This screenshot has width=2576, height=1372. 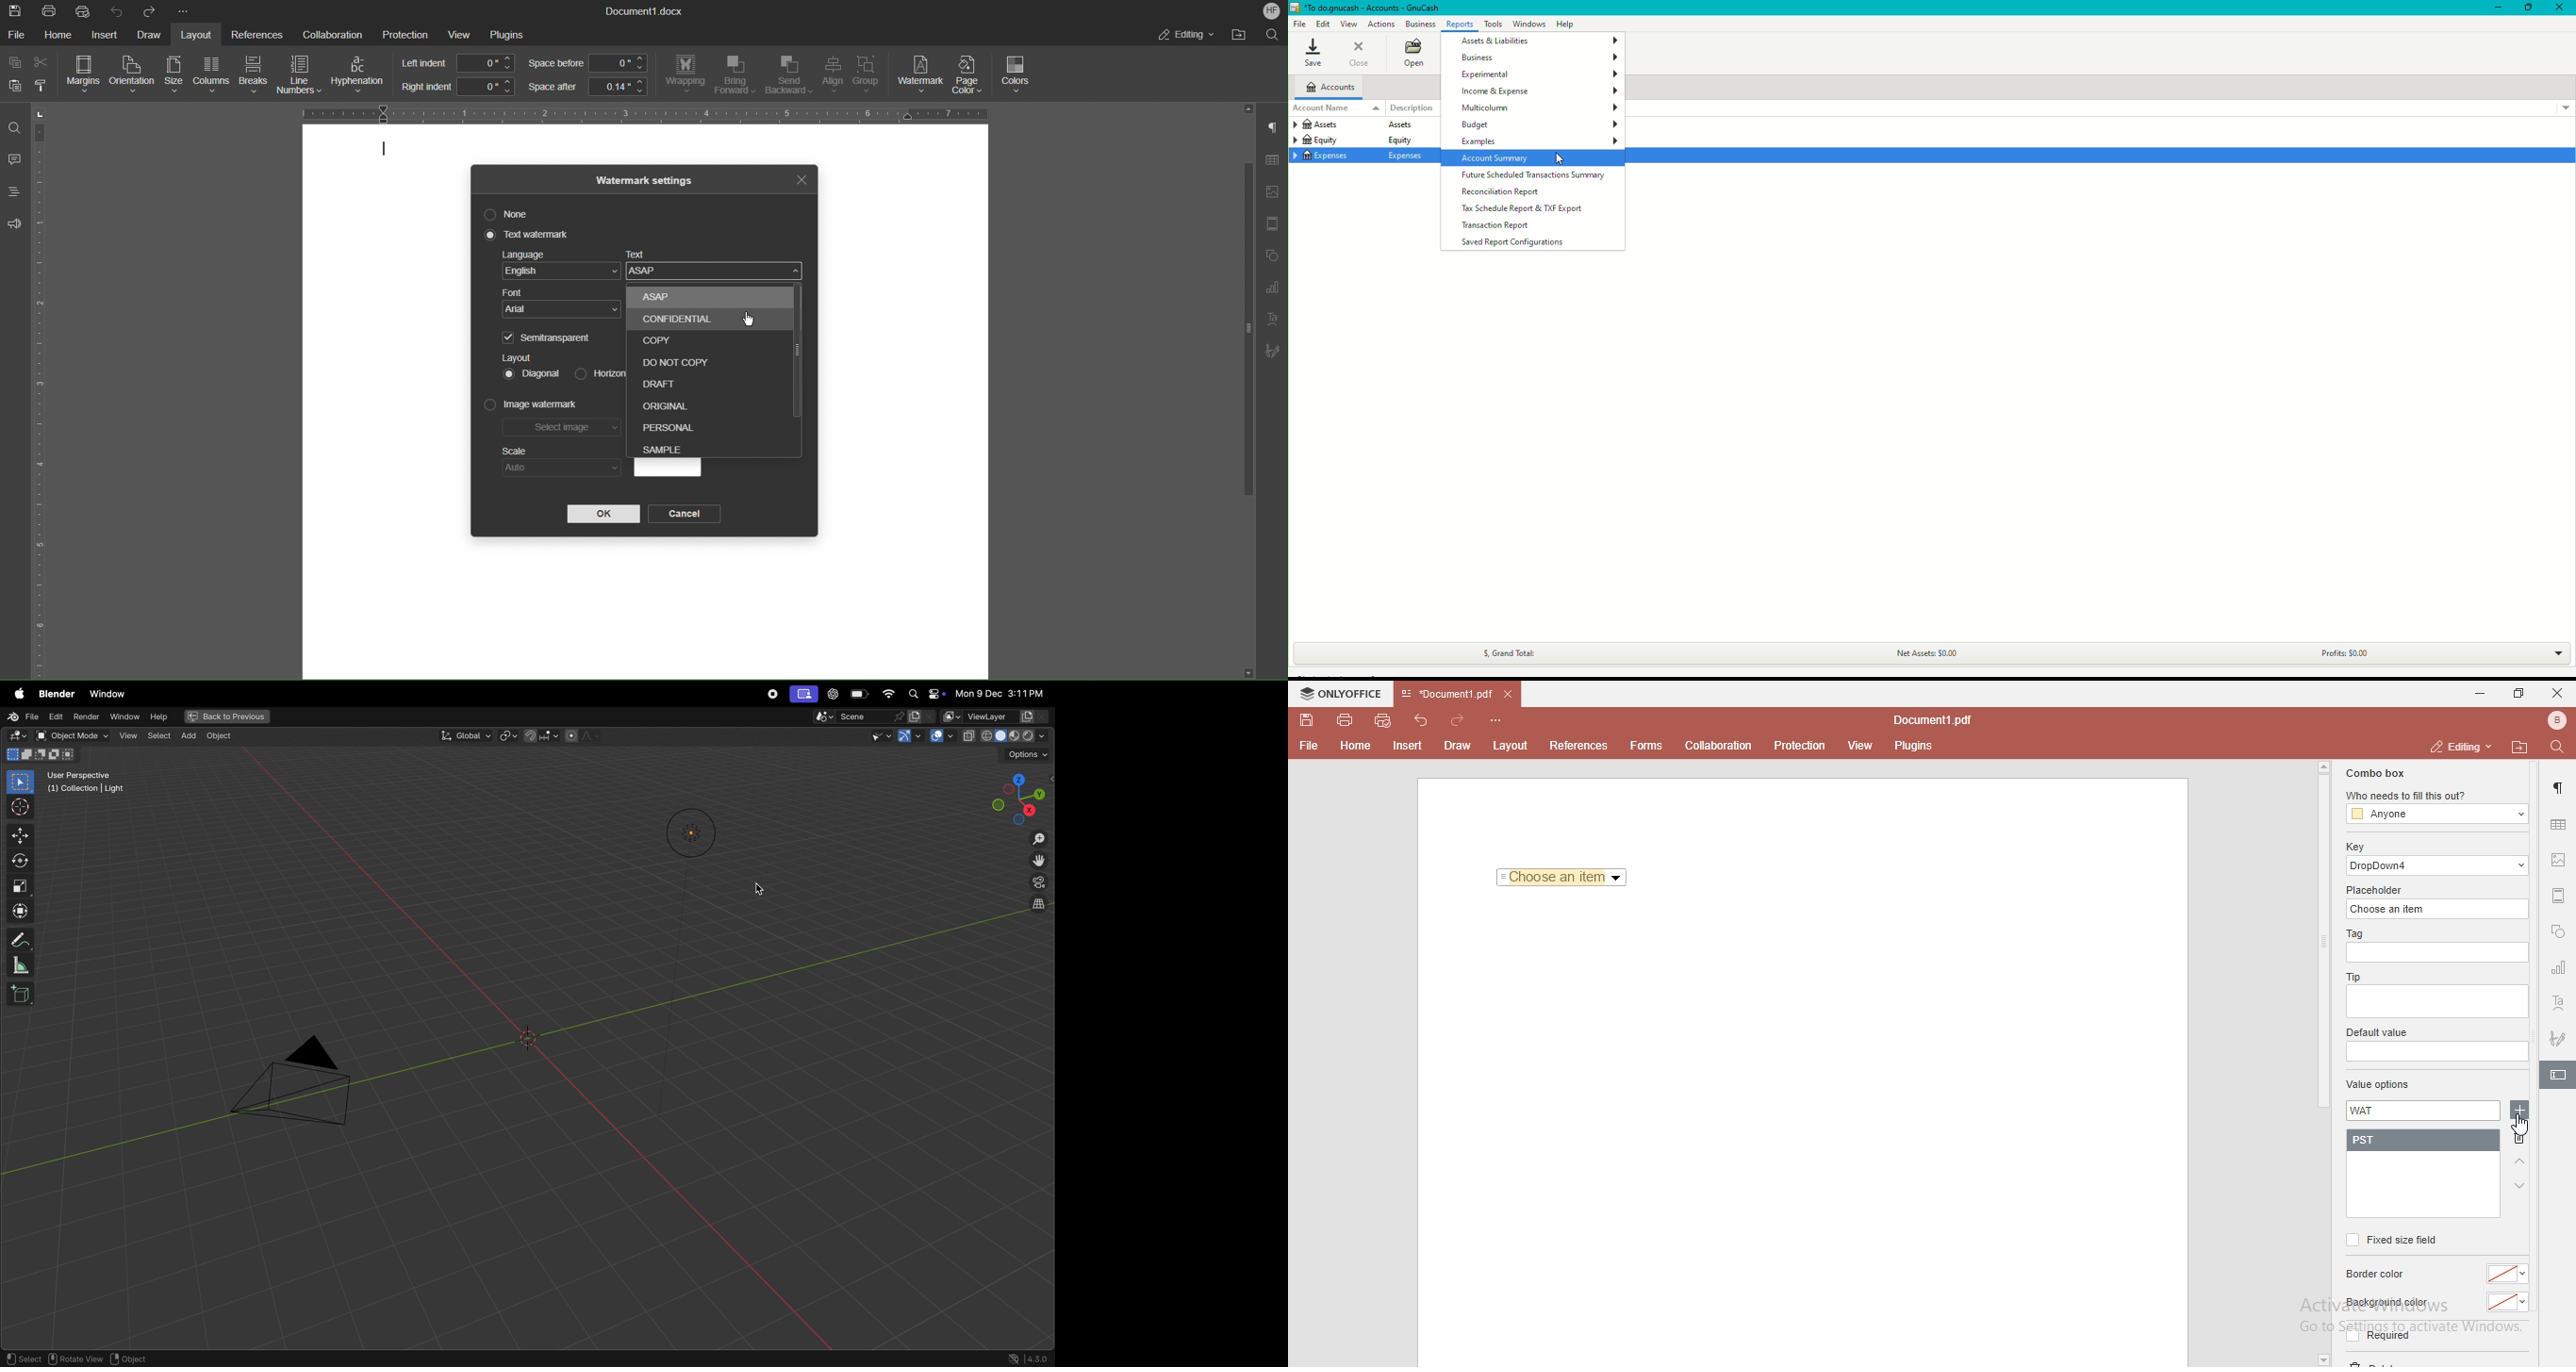 What do you see at coordinates (1424, 718) in the screenshot?
I see `undo` at bounding box center [1424, 718].